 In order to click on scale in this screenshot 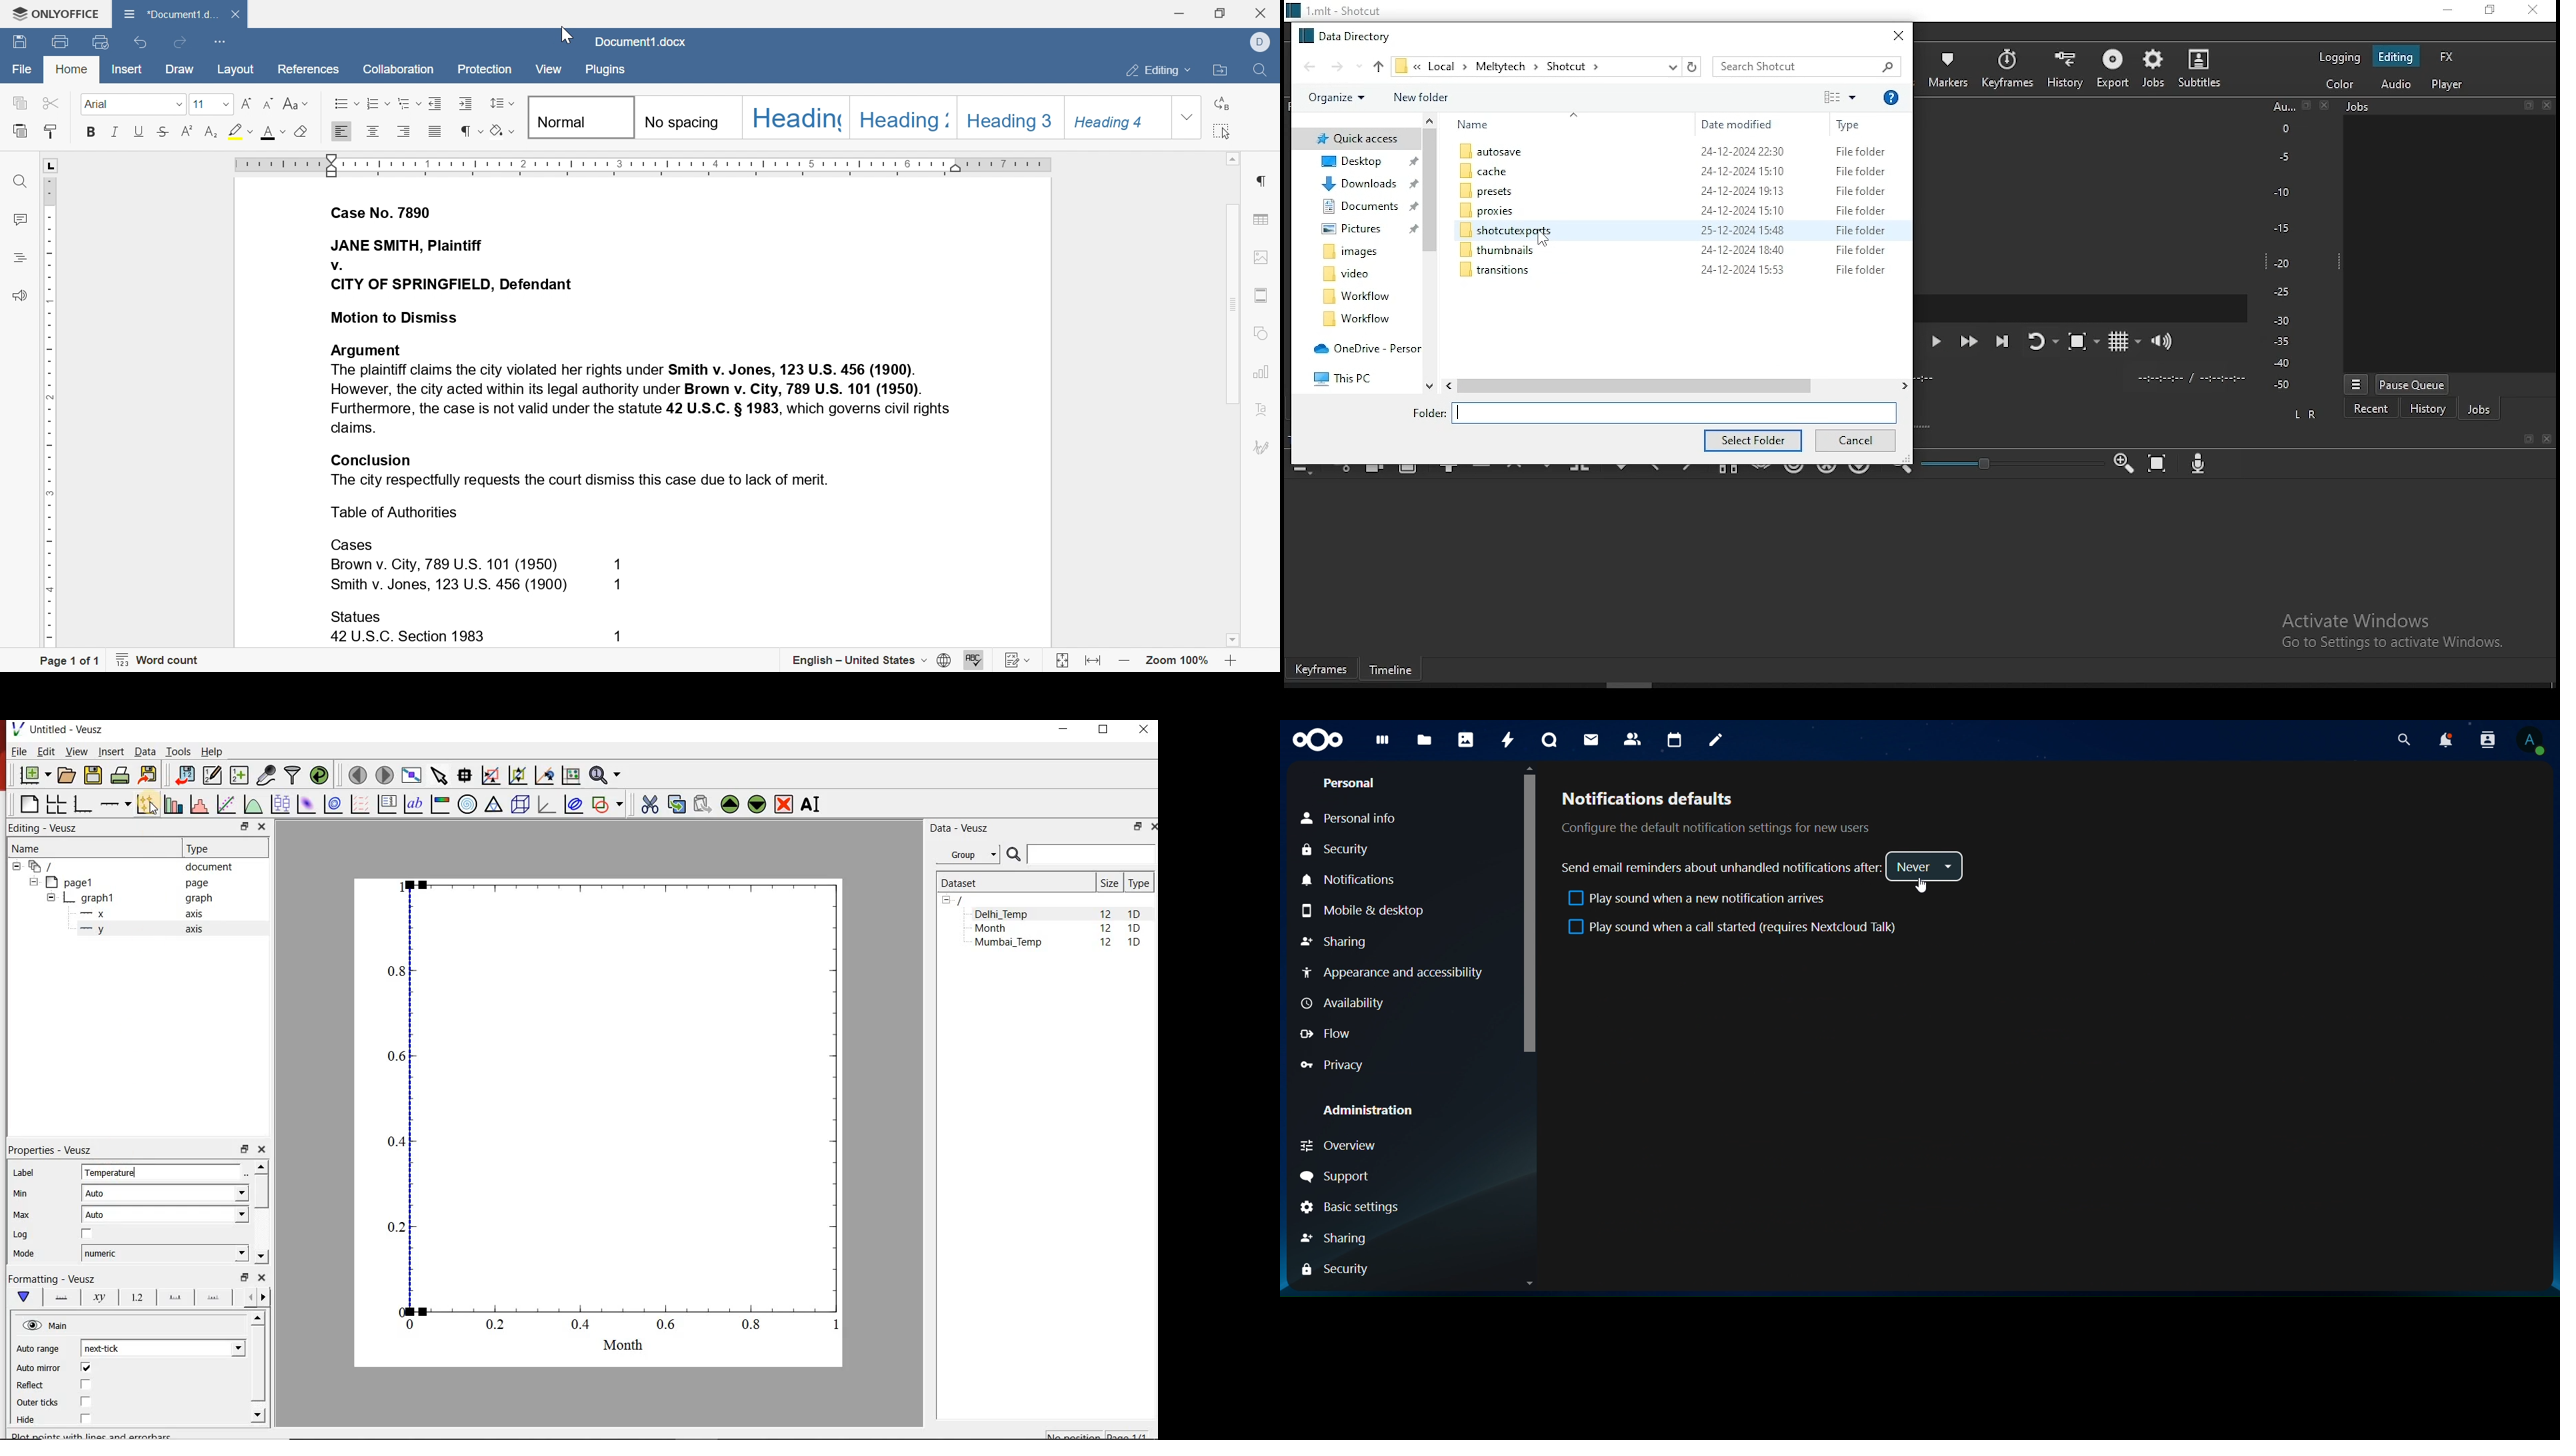, I will do `click(2282, 247)`.